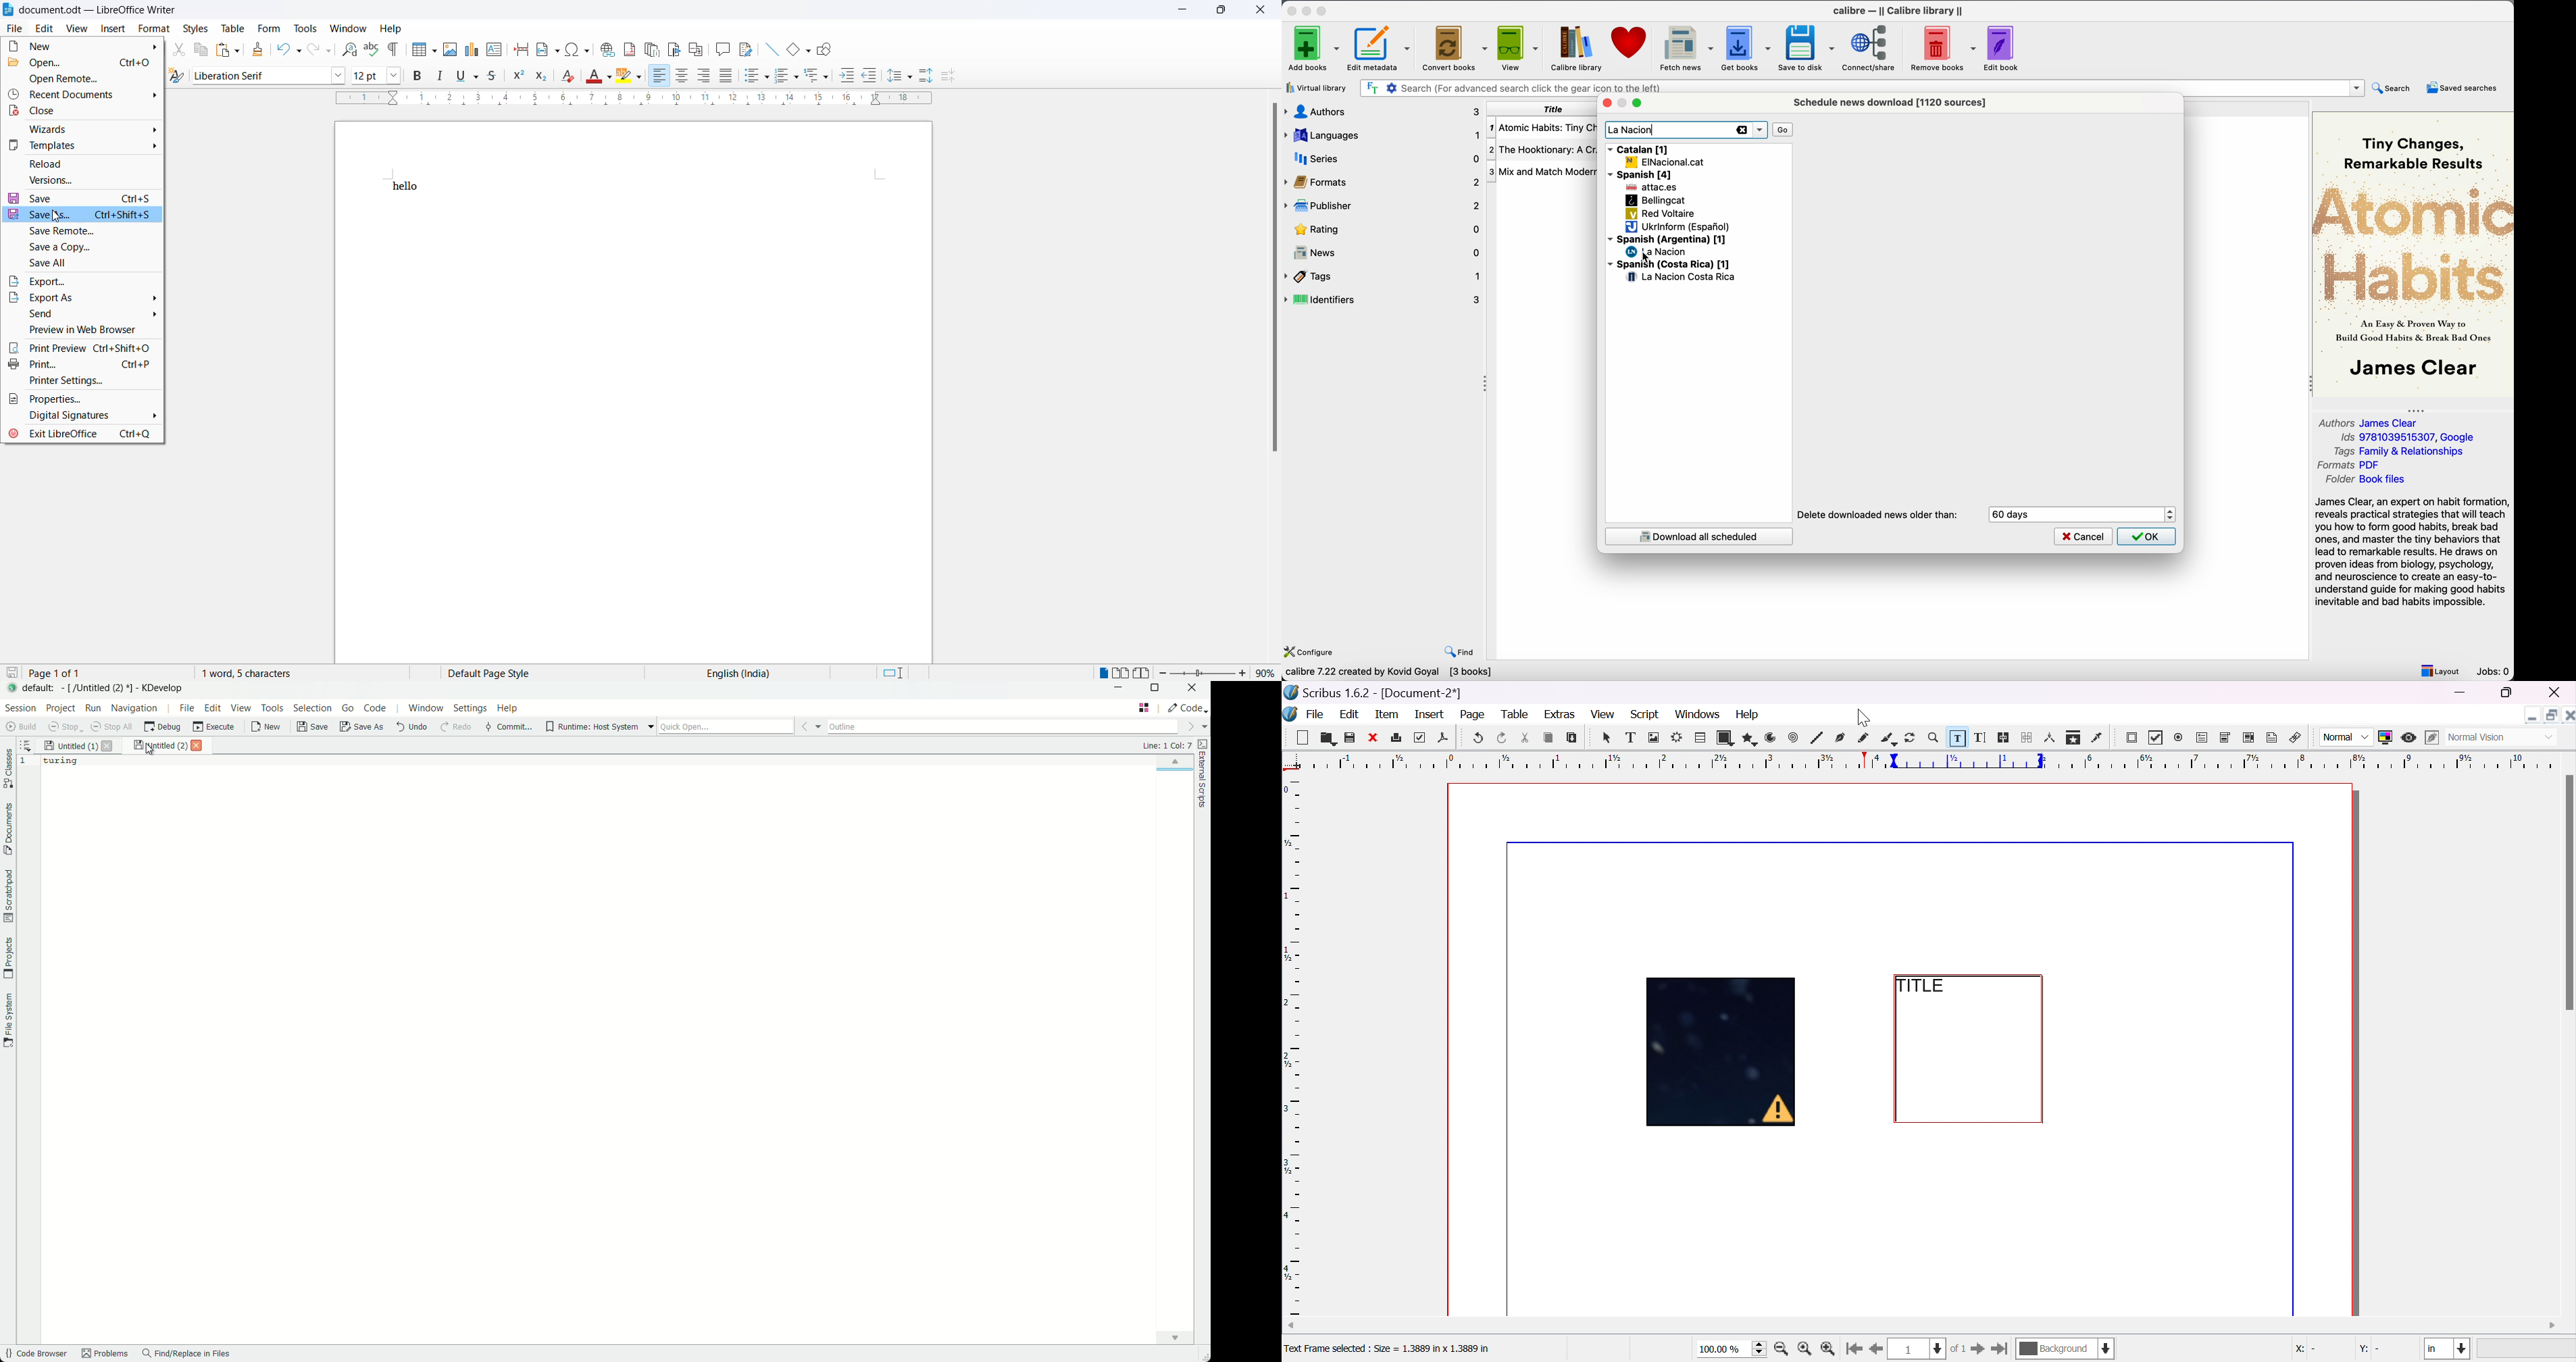  What do you see at coordinates (2202, 738) in the screenshot?
I see `PDF text field` at bounding box center [2202, 738].